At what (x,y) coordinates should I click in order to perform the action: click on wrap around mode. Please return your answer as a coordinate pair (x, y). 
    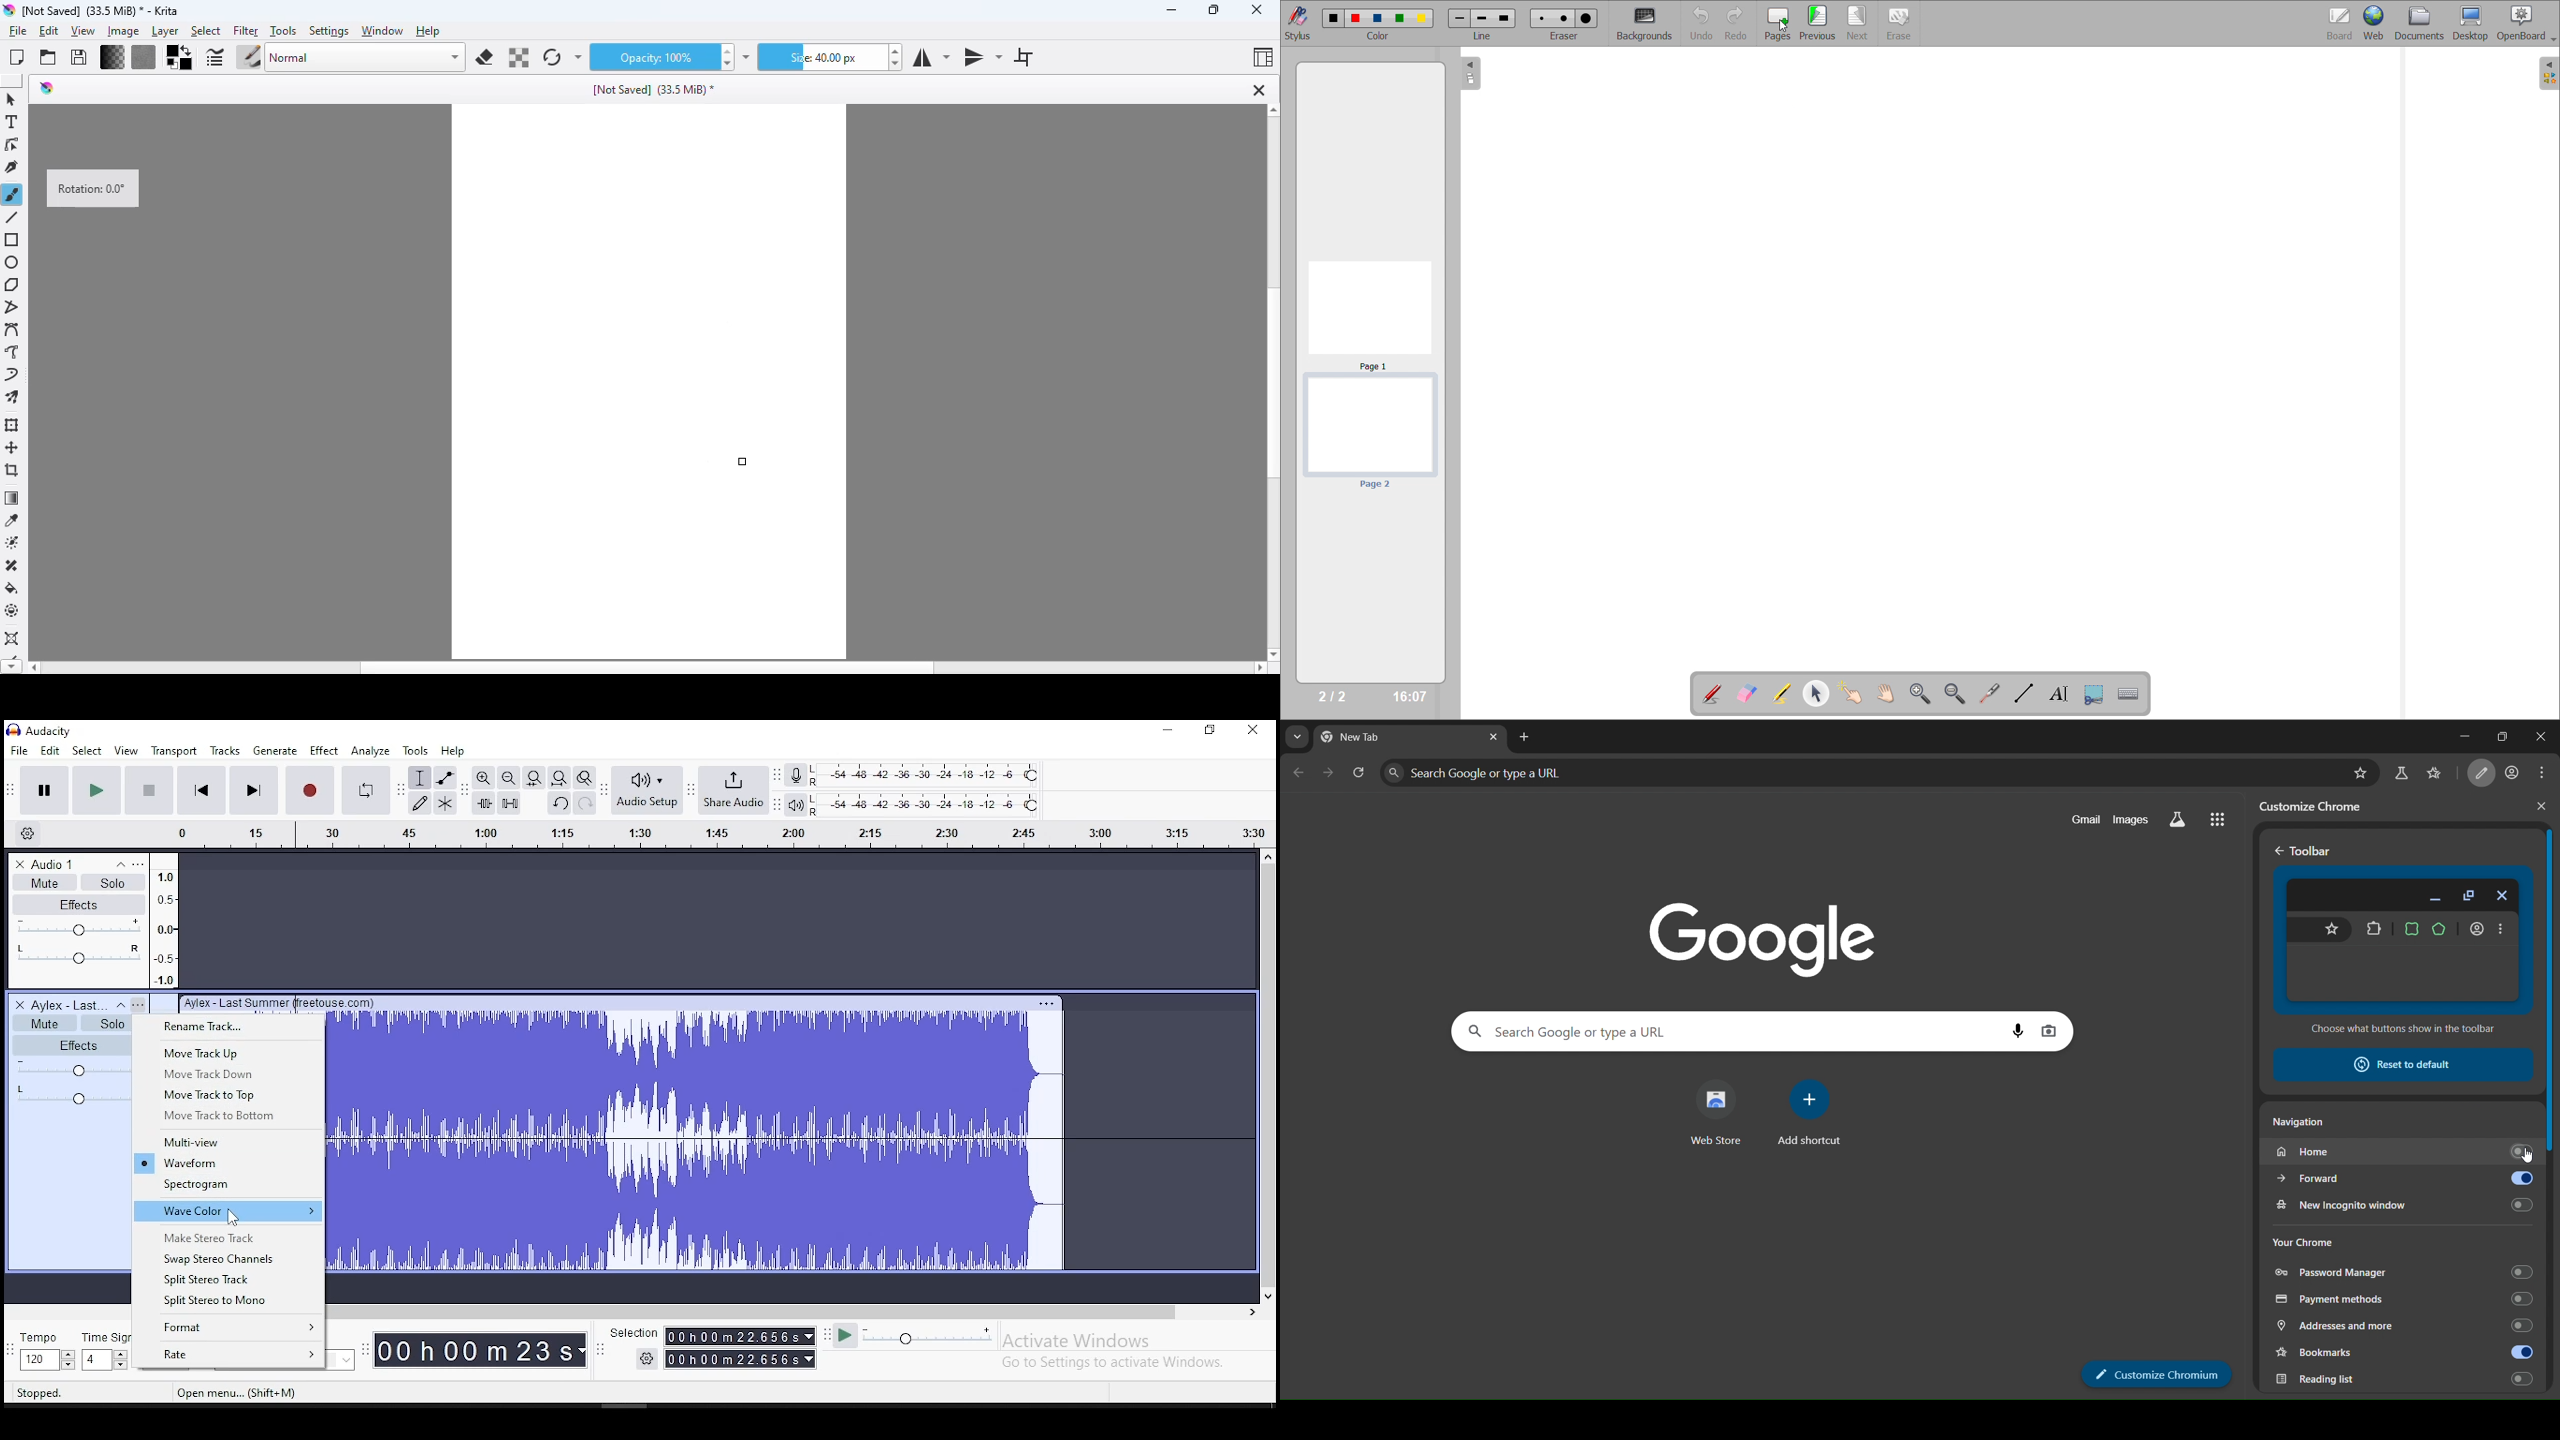
    Looking at the image, I should click on (1021, 57).